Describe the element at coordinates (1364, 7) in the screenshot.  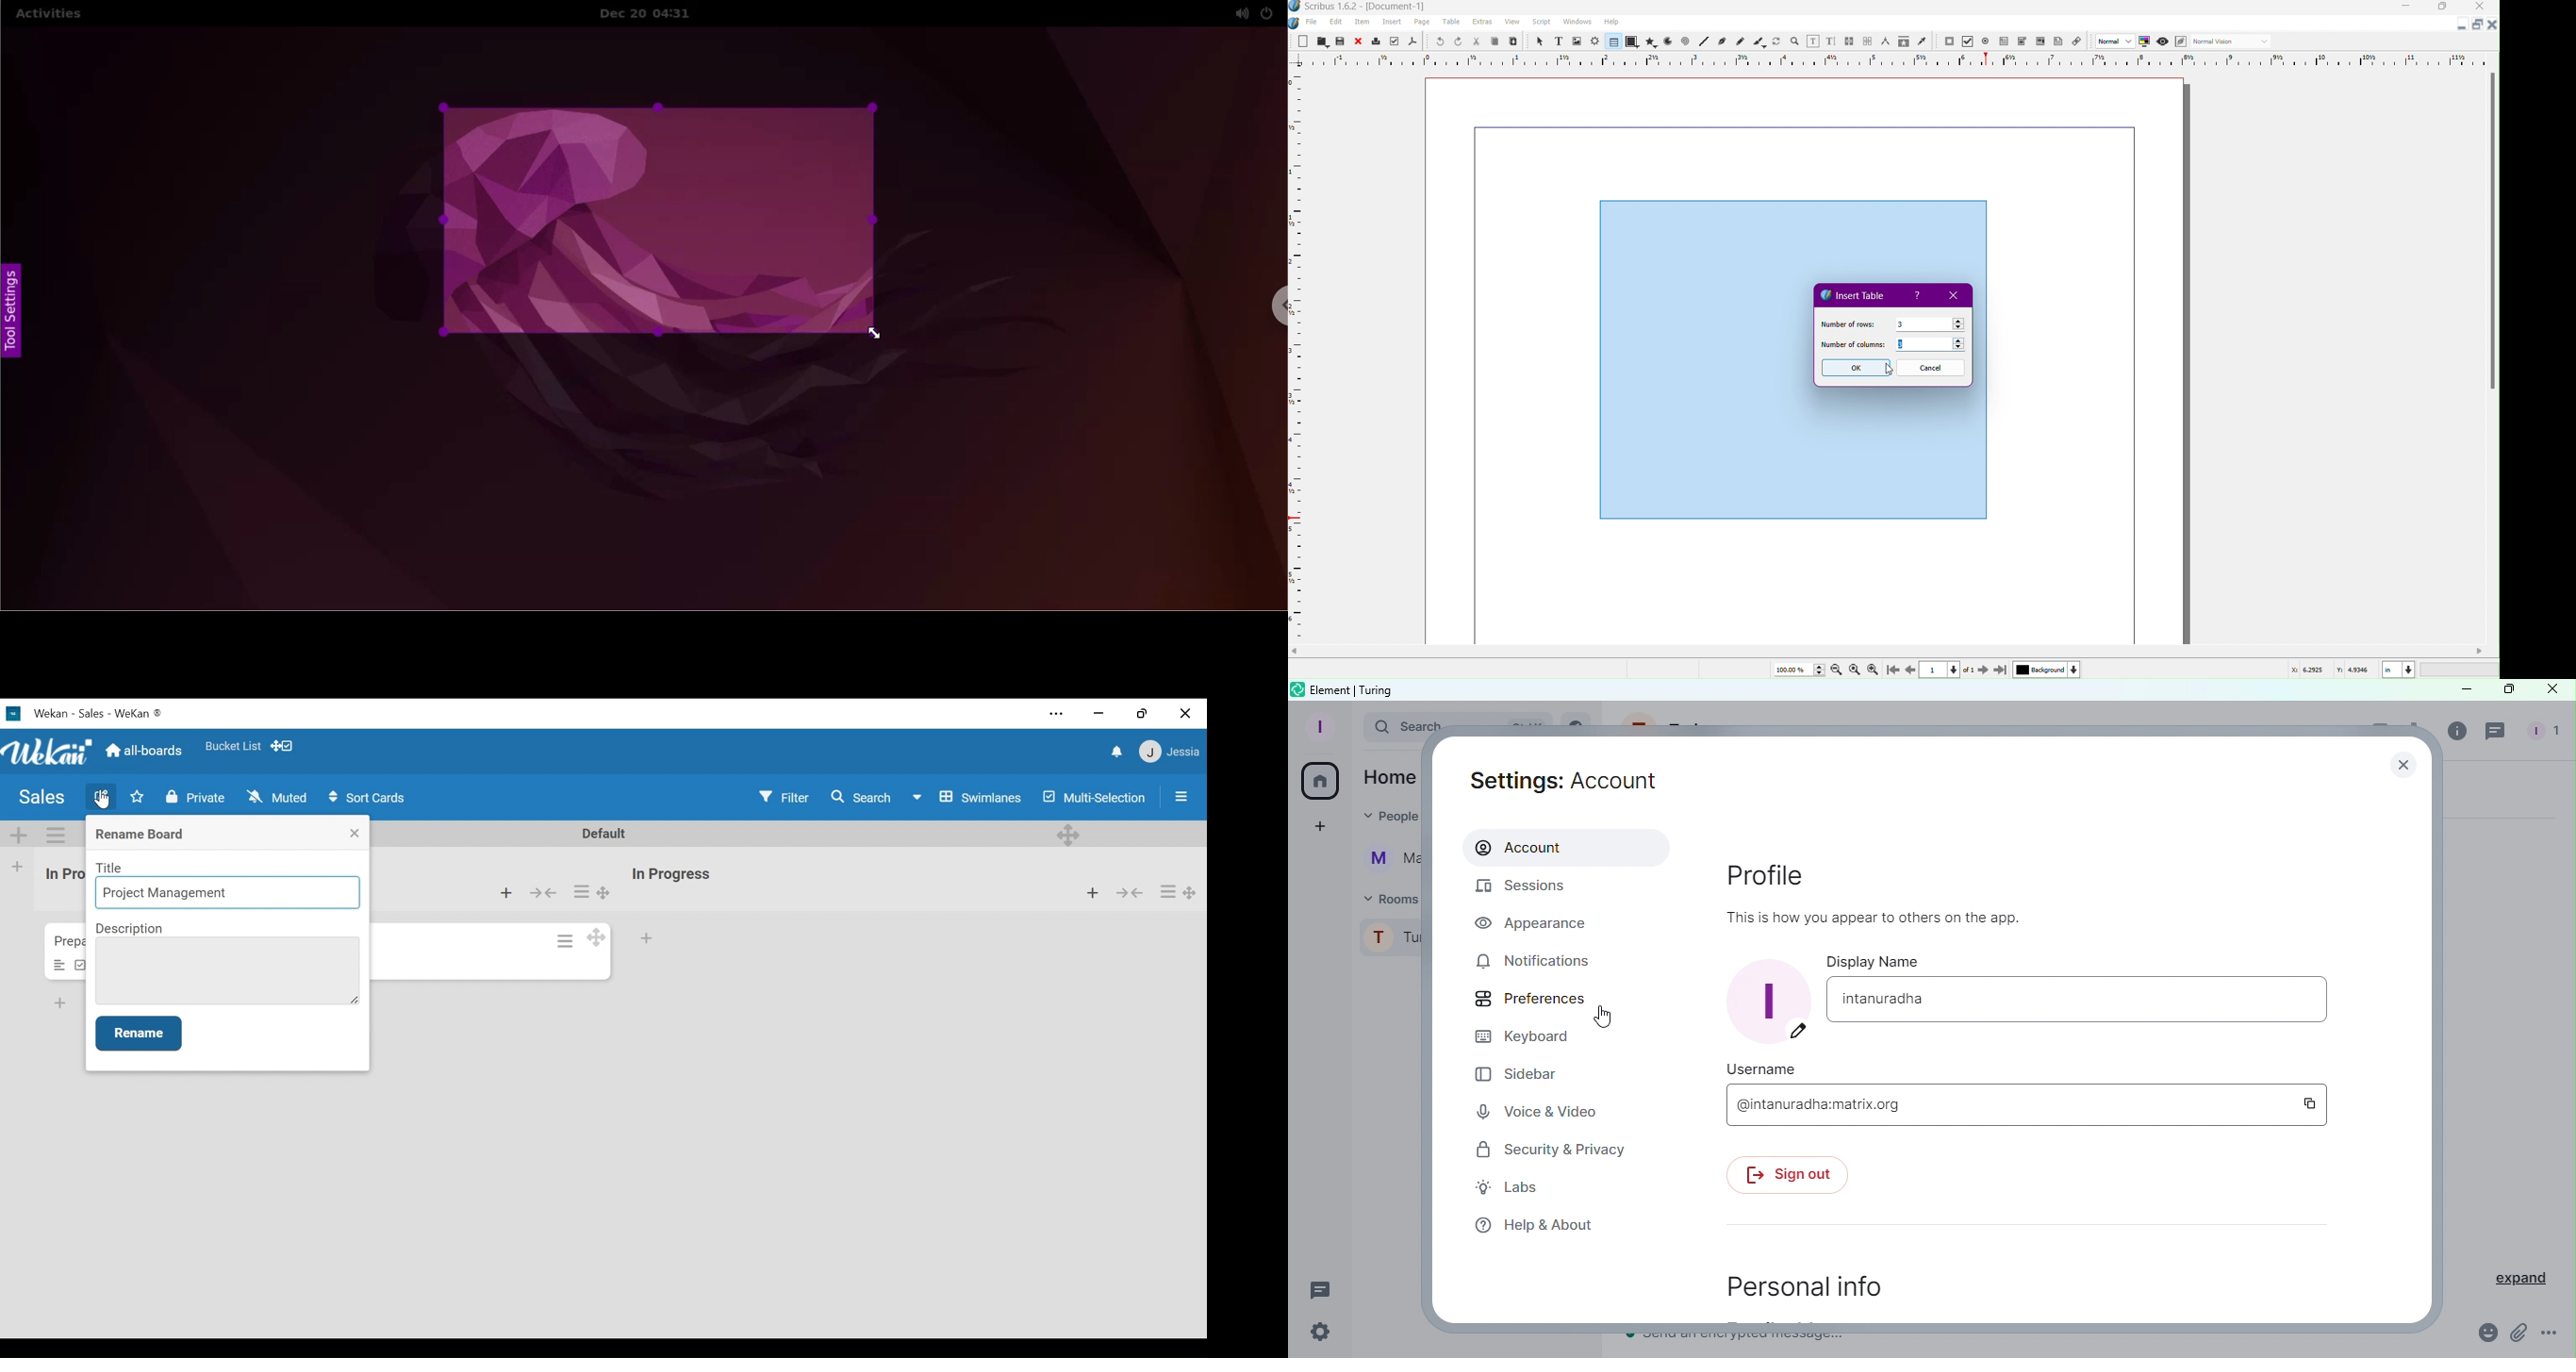
I see `Window Name` at that location.